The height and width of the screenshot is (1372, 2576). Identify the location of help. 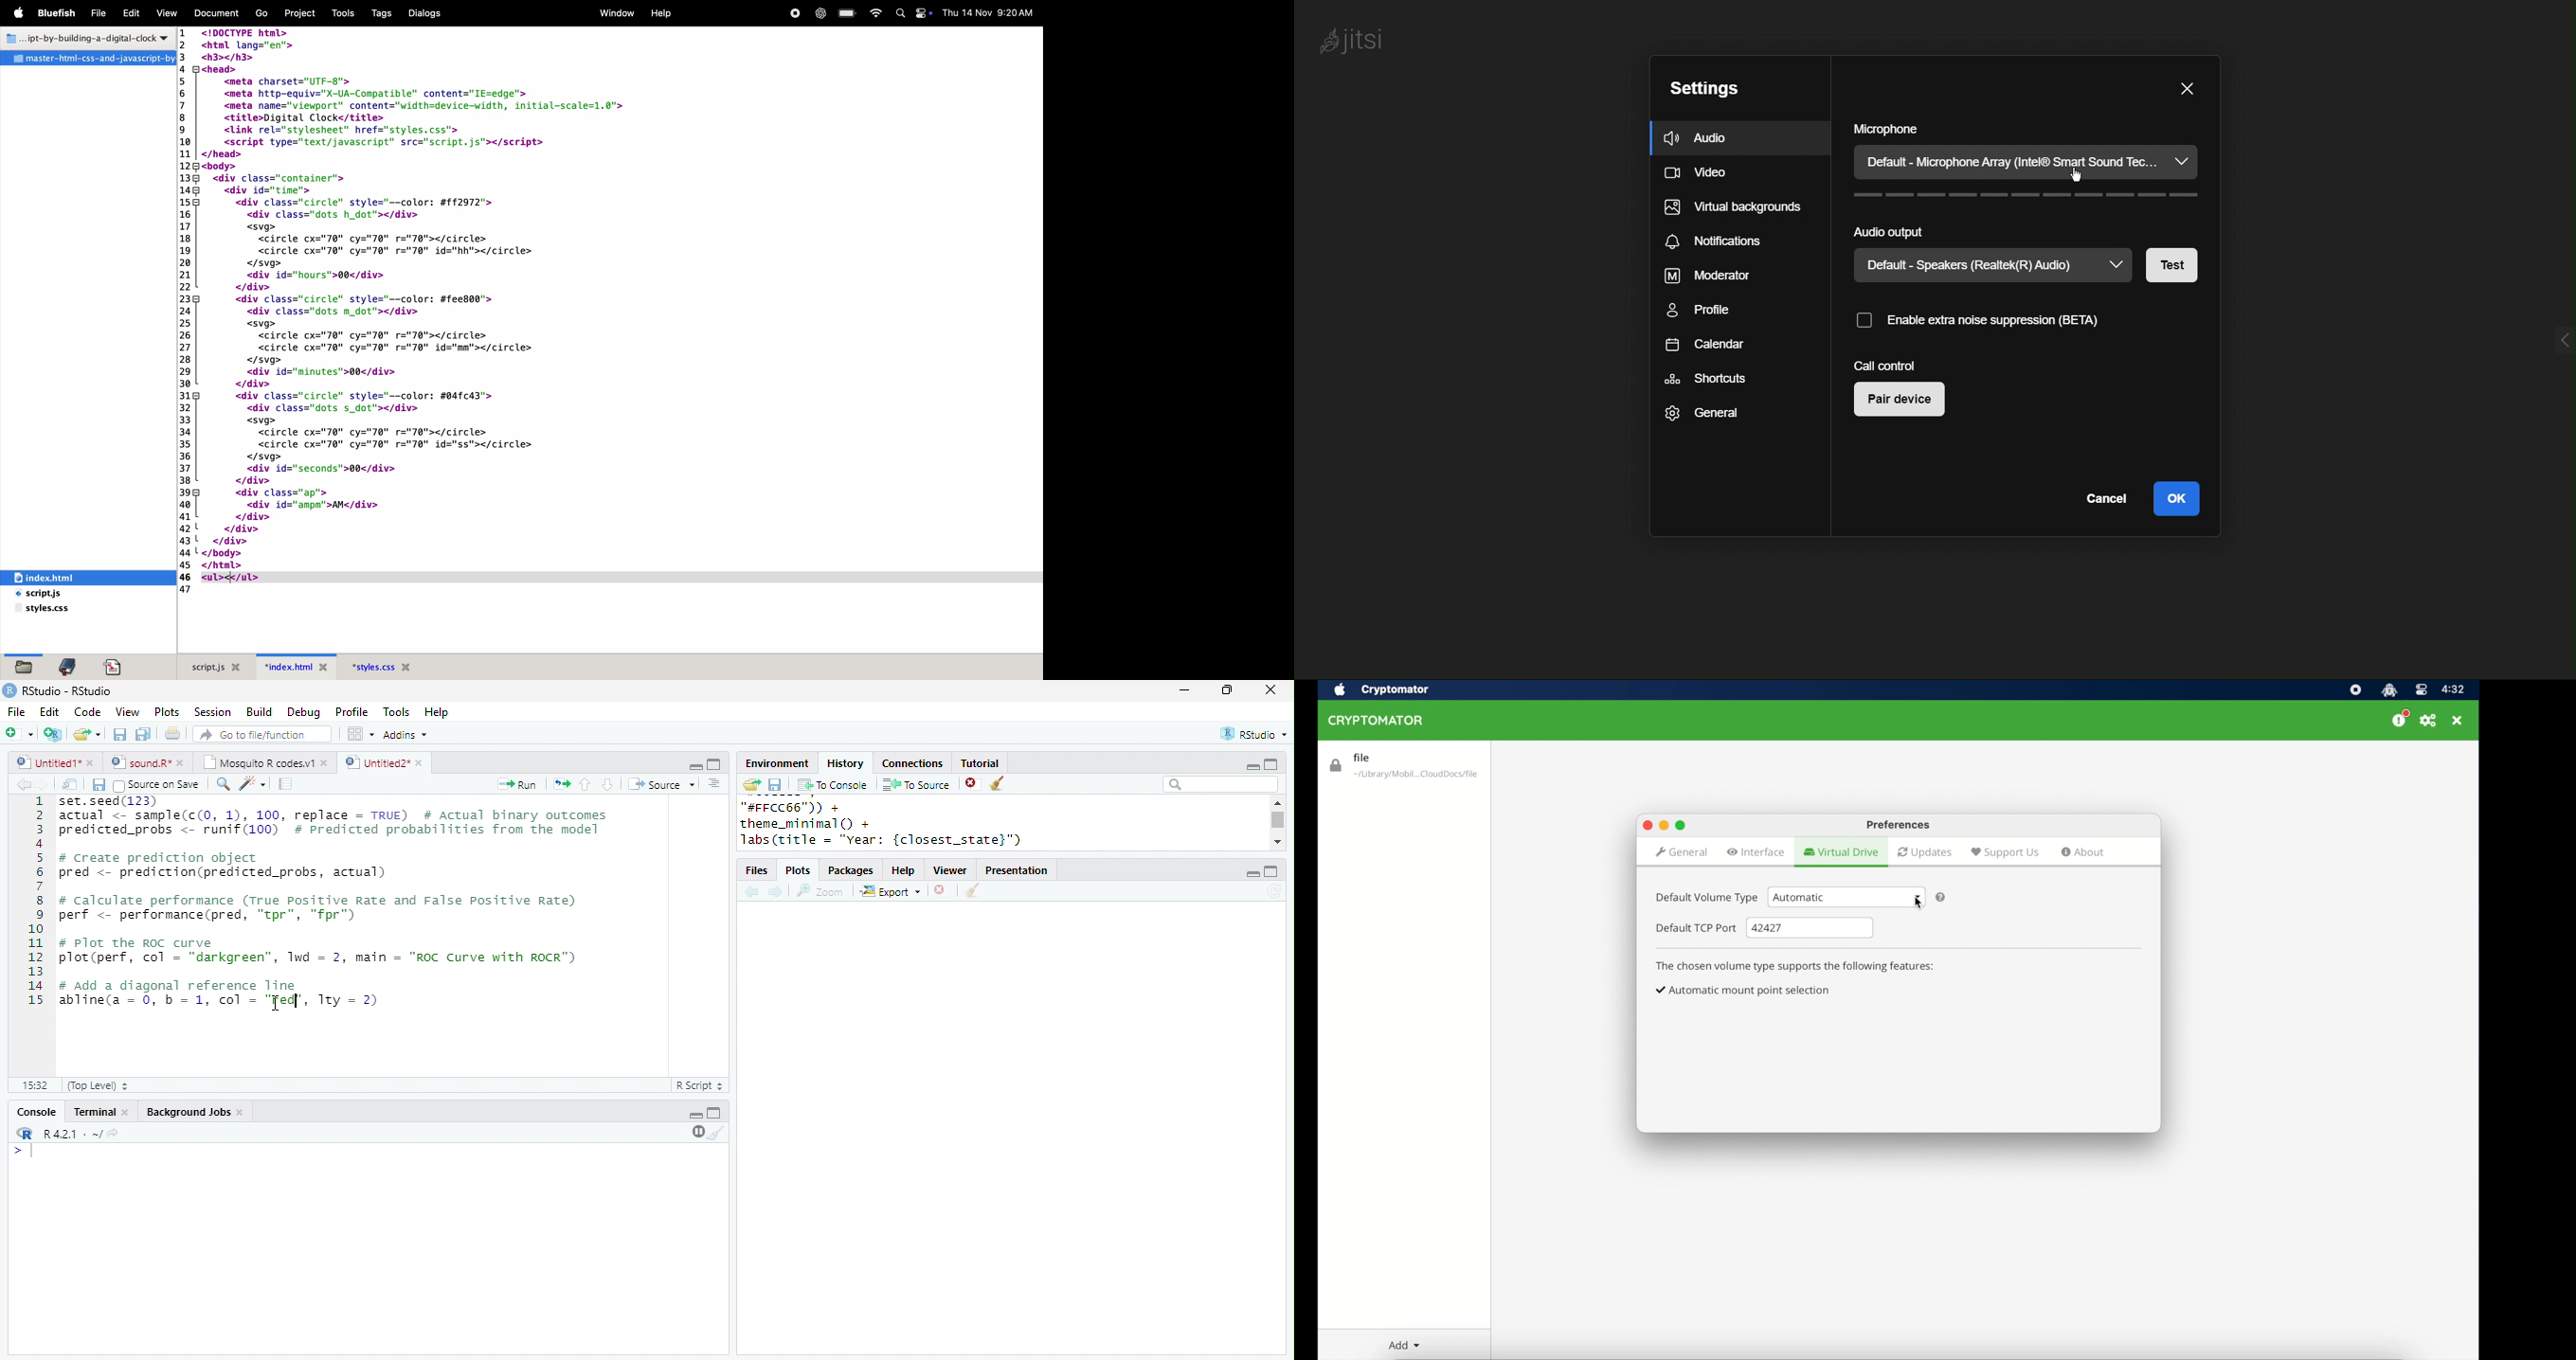
(904, 871).